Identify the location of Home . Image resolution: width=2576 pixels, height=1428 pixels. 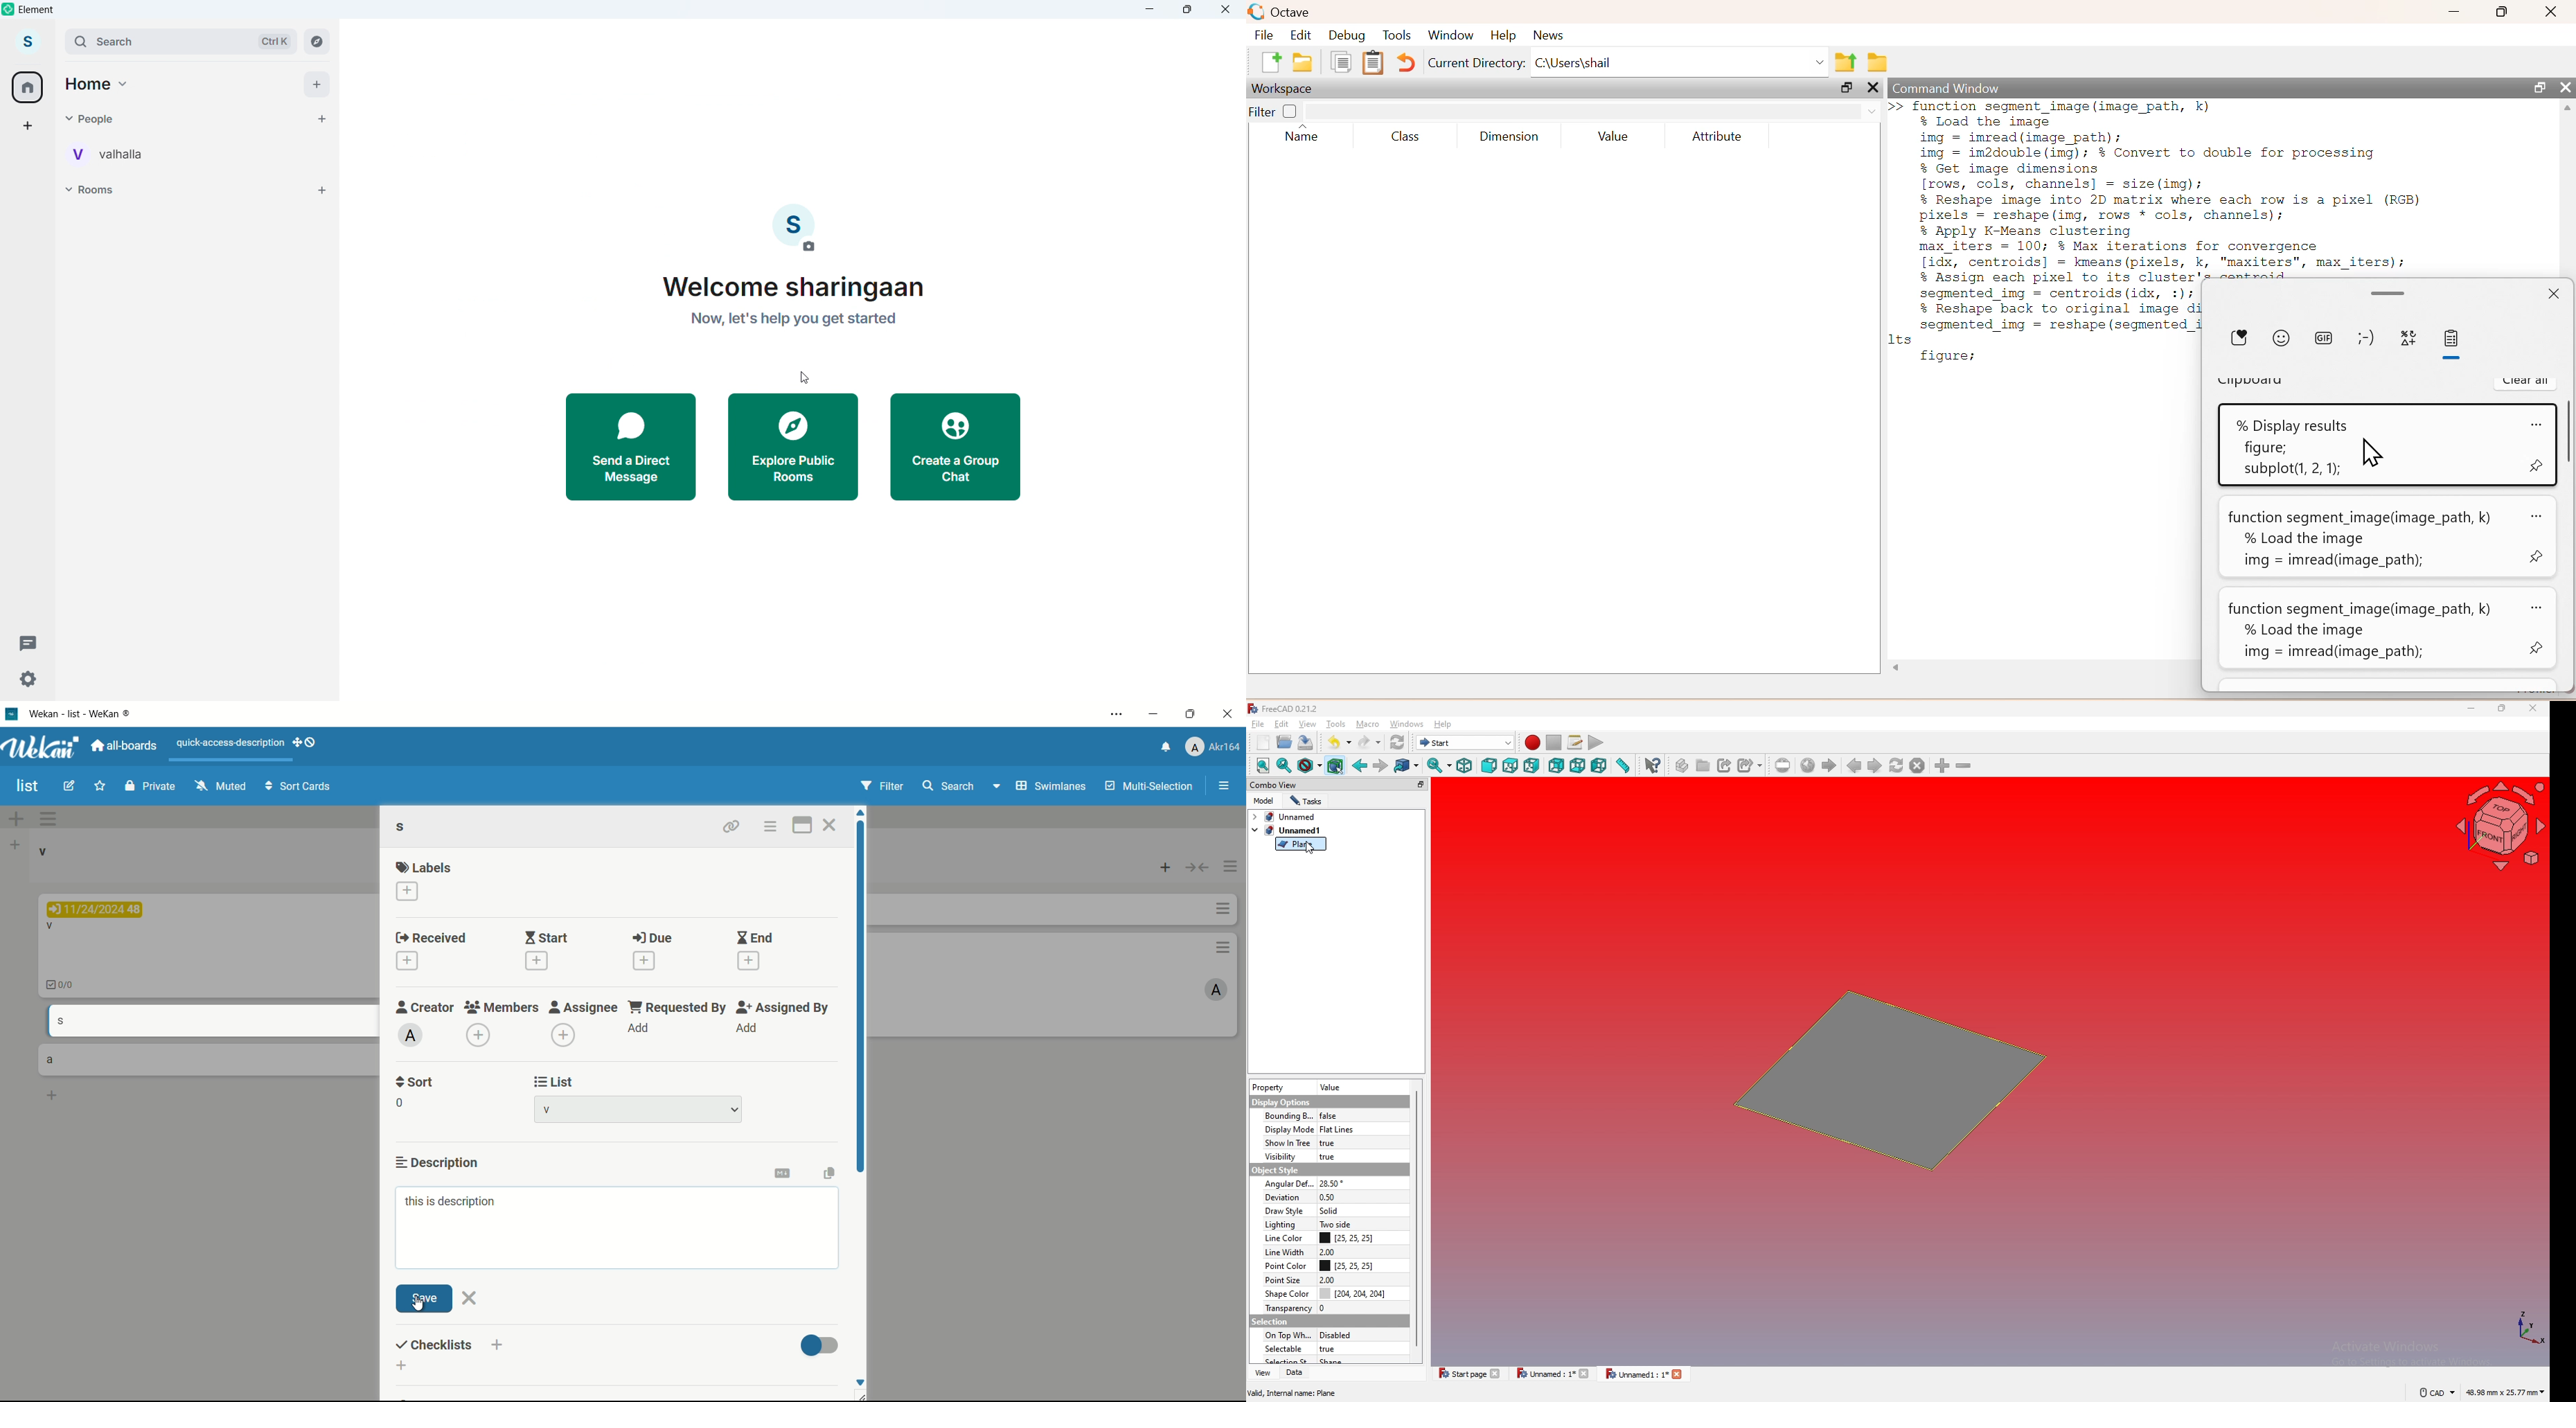
(98, 82).